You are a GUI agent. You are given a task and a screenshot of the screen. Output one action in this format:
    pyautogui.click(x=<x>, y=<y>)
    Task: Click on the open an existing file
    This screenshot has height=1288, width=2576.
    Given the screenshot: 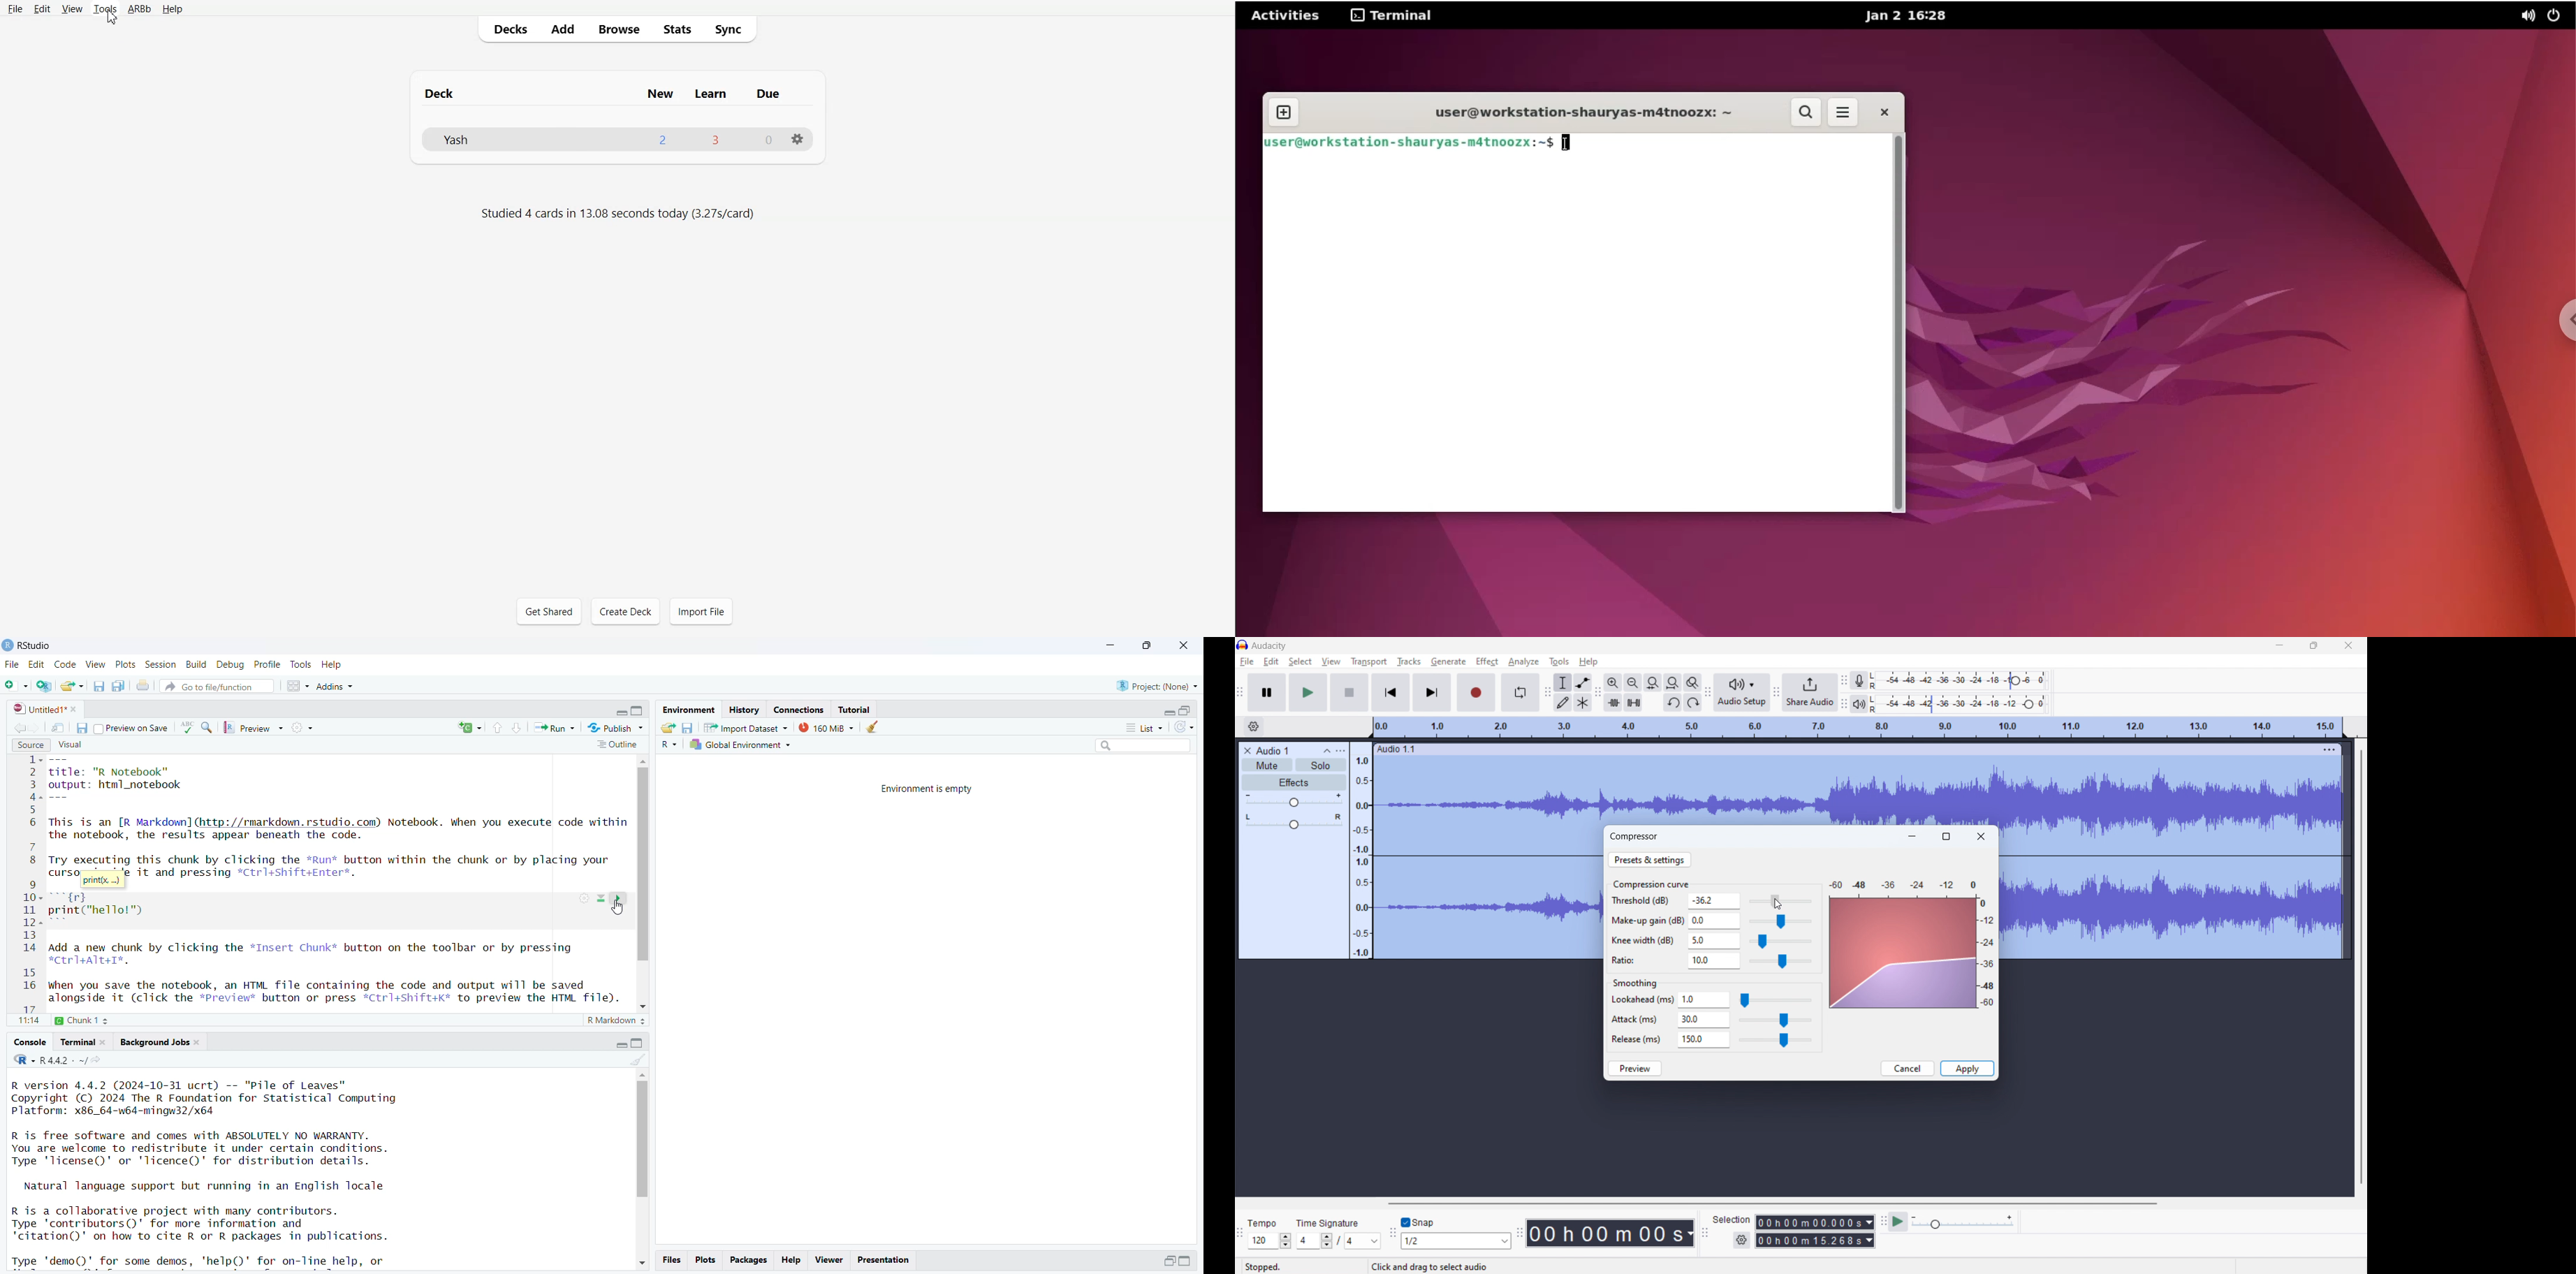 What is the action you would take?
    pyautogui.click(x=73, y=686)
    